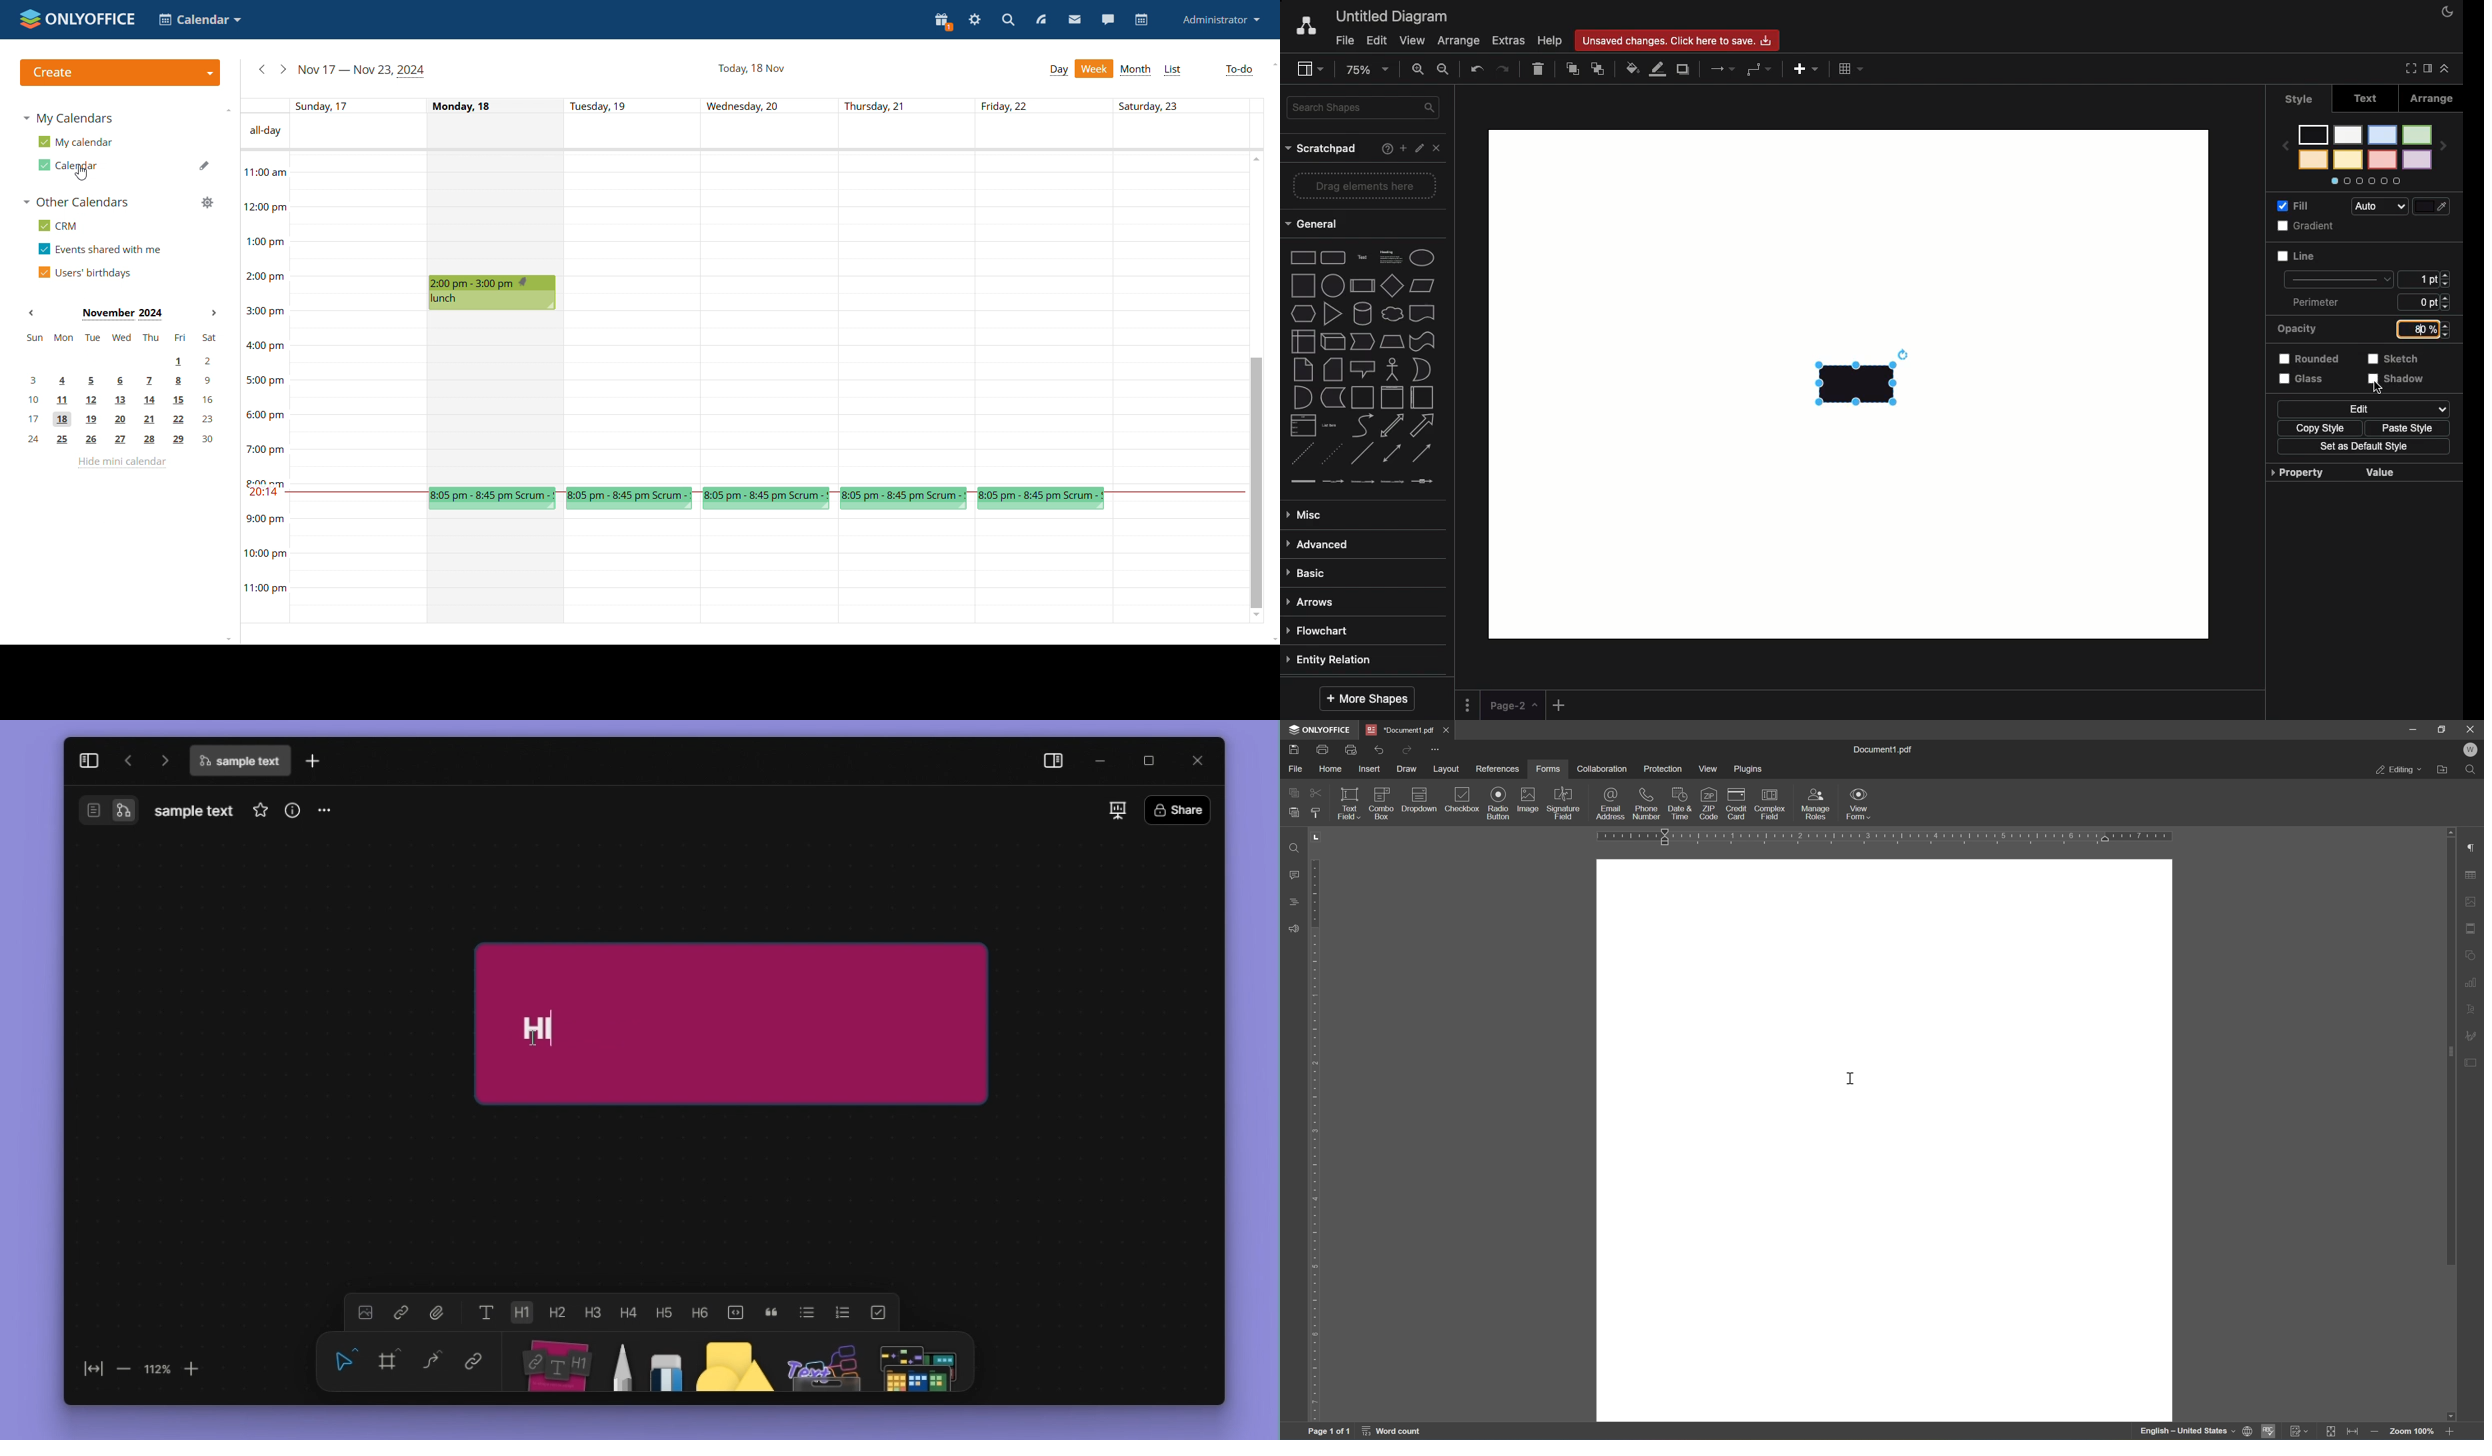 Image resolution: width=2492 pixels, height=1456 pixels. Describe the element at coordinates (283, 70) in the screenshot. I see `next week` at that location.